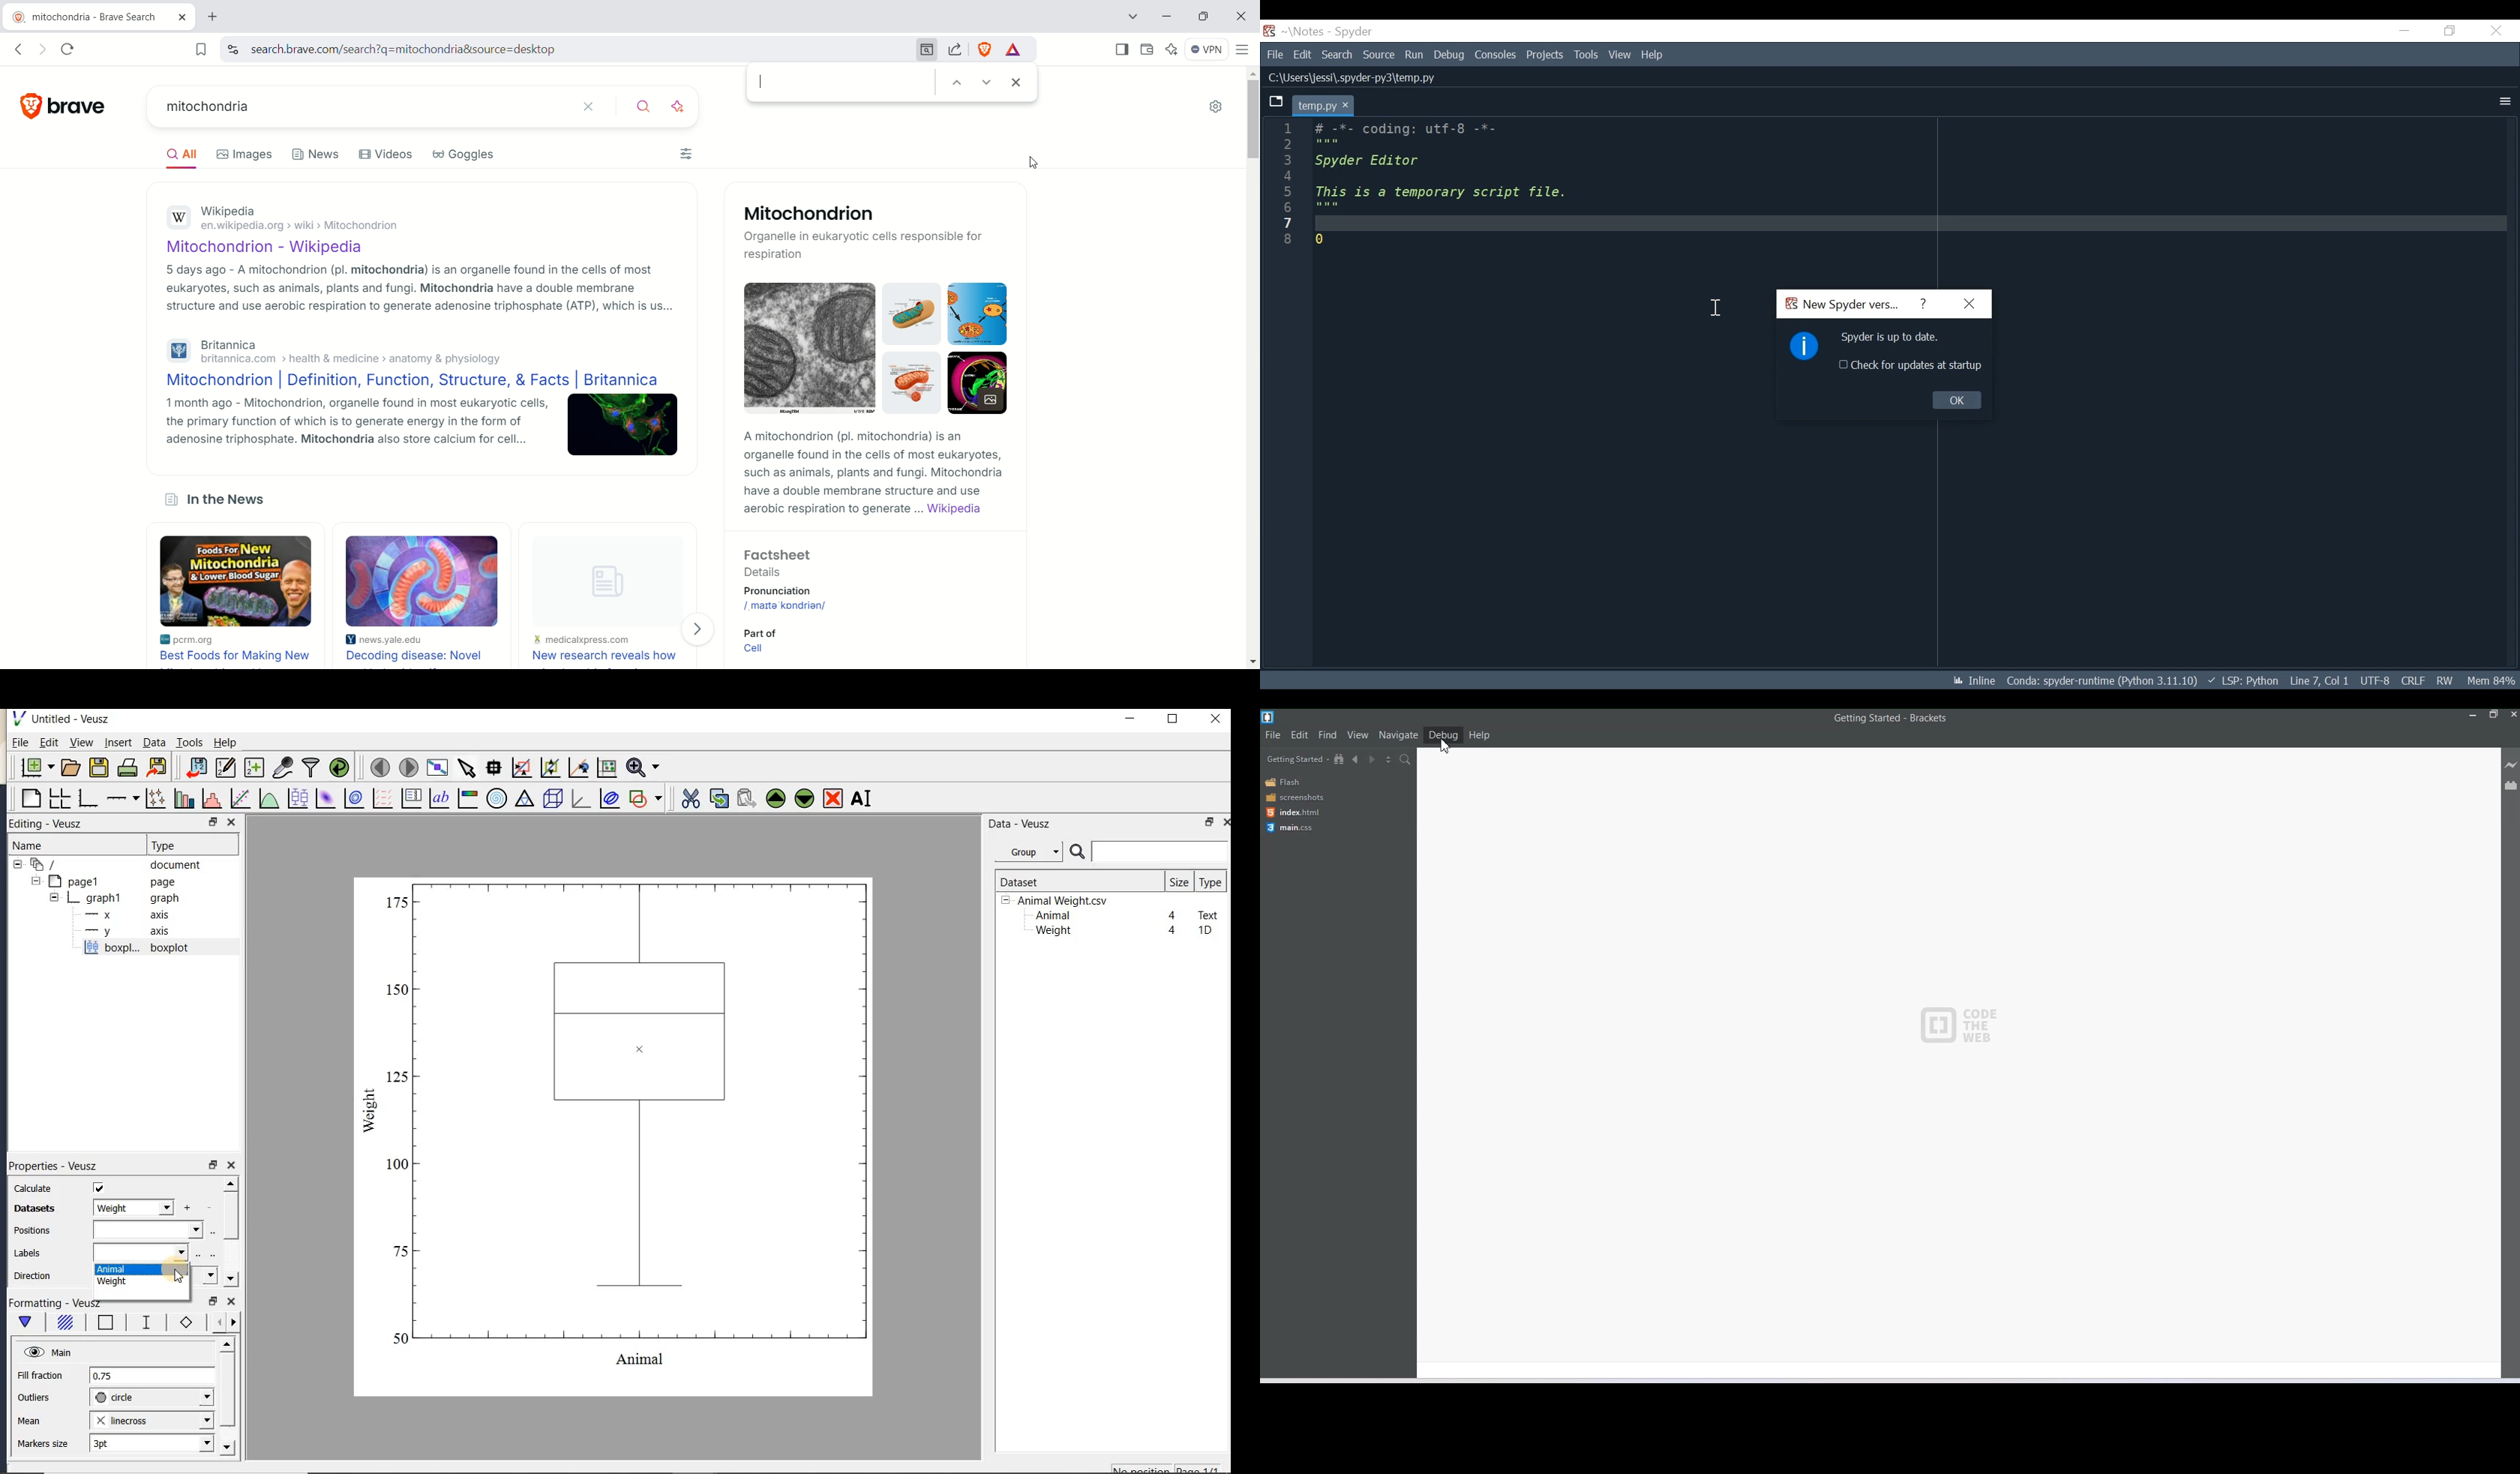  I want to click on settings, so click(1215, 107).